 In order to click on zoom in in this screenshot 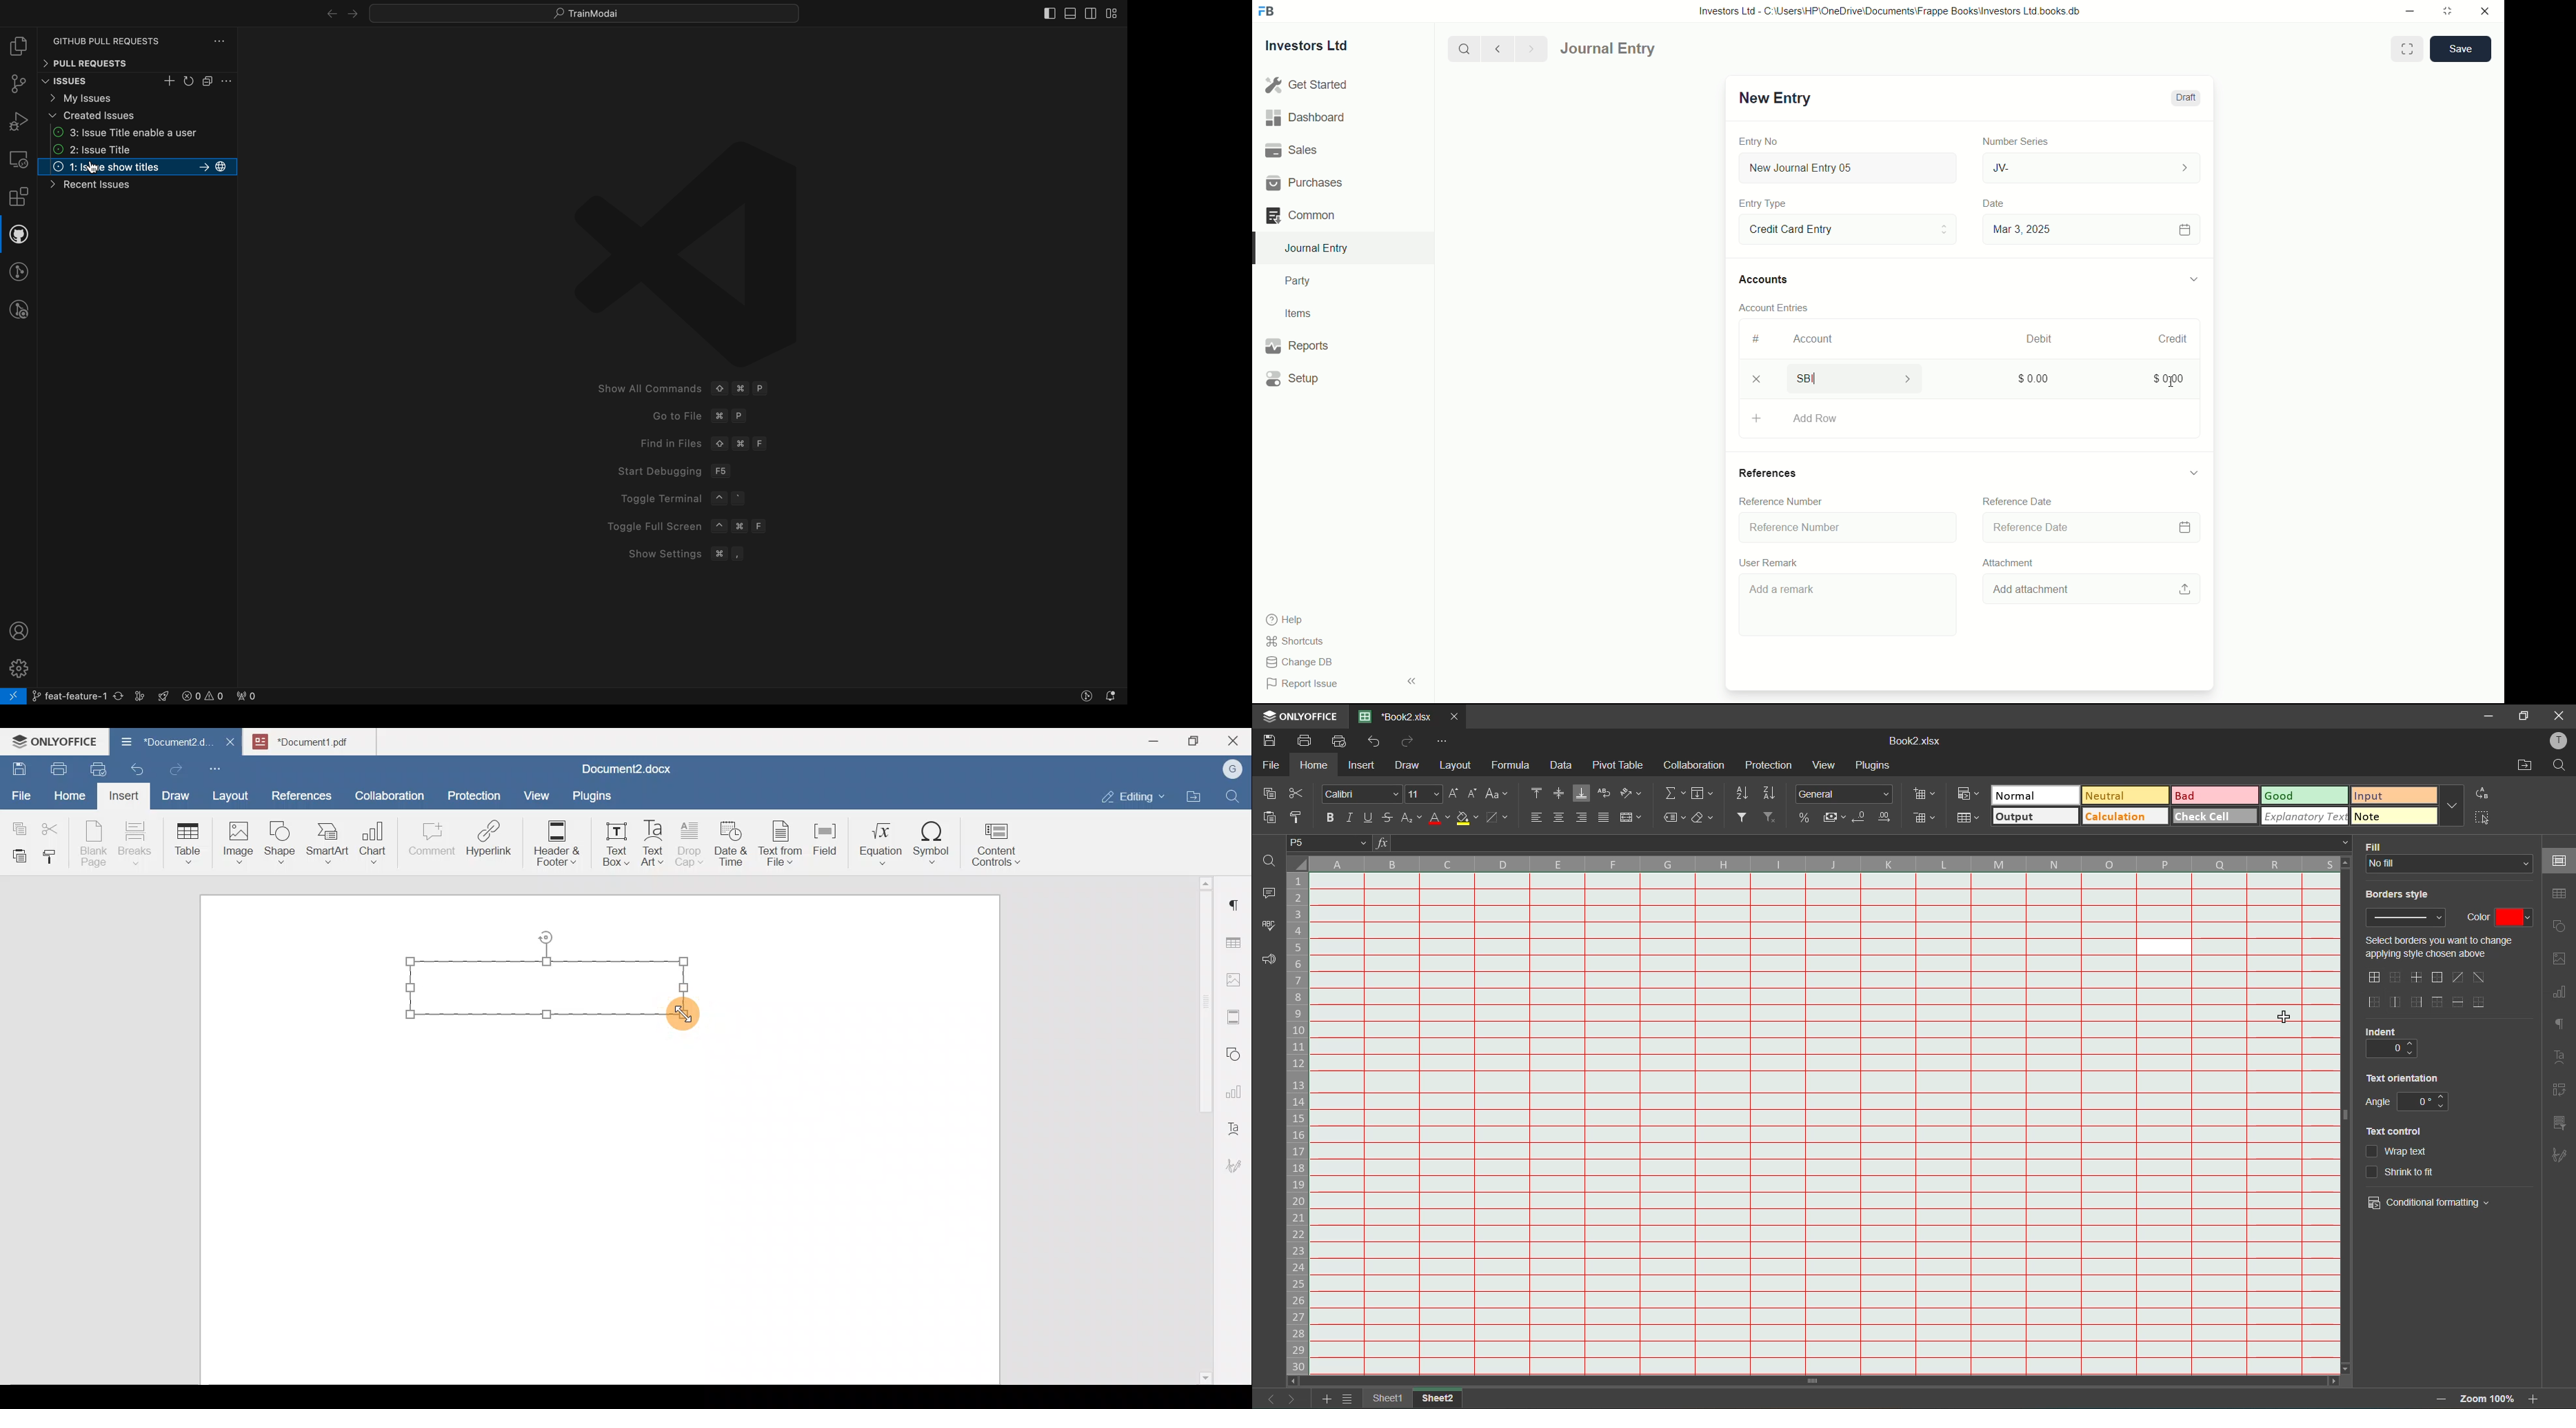, I will do `click(2534, 1399)`.